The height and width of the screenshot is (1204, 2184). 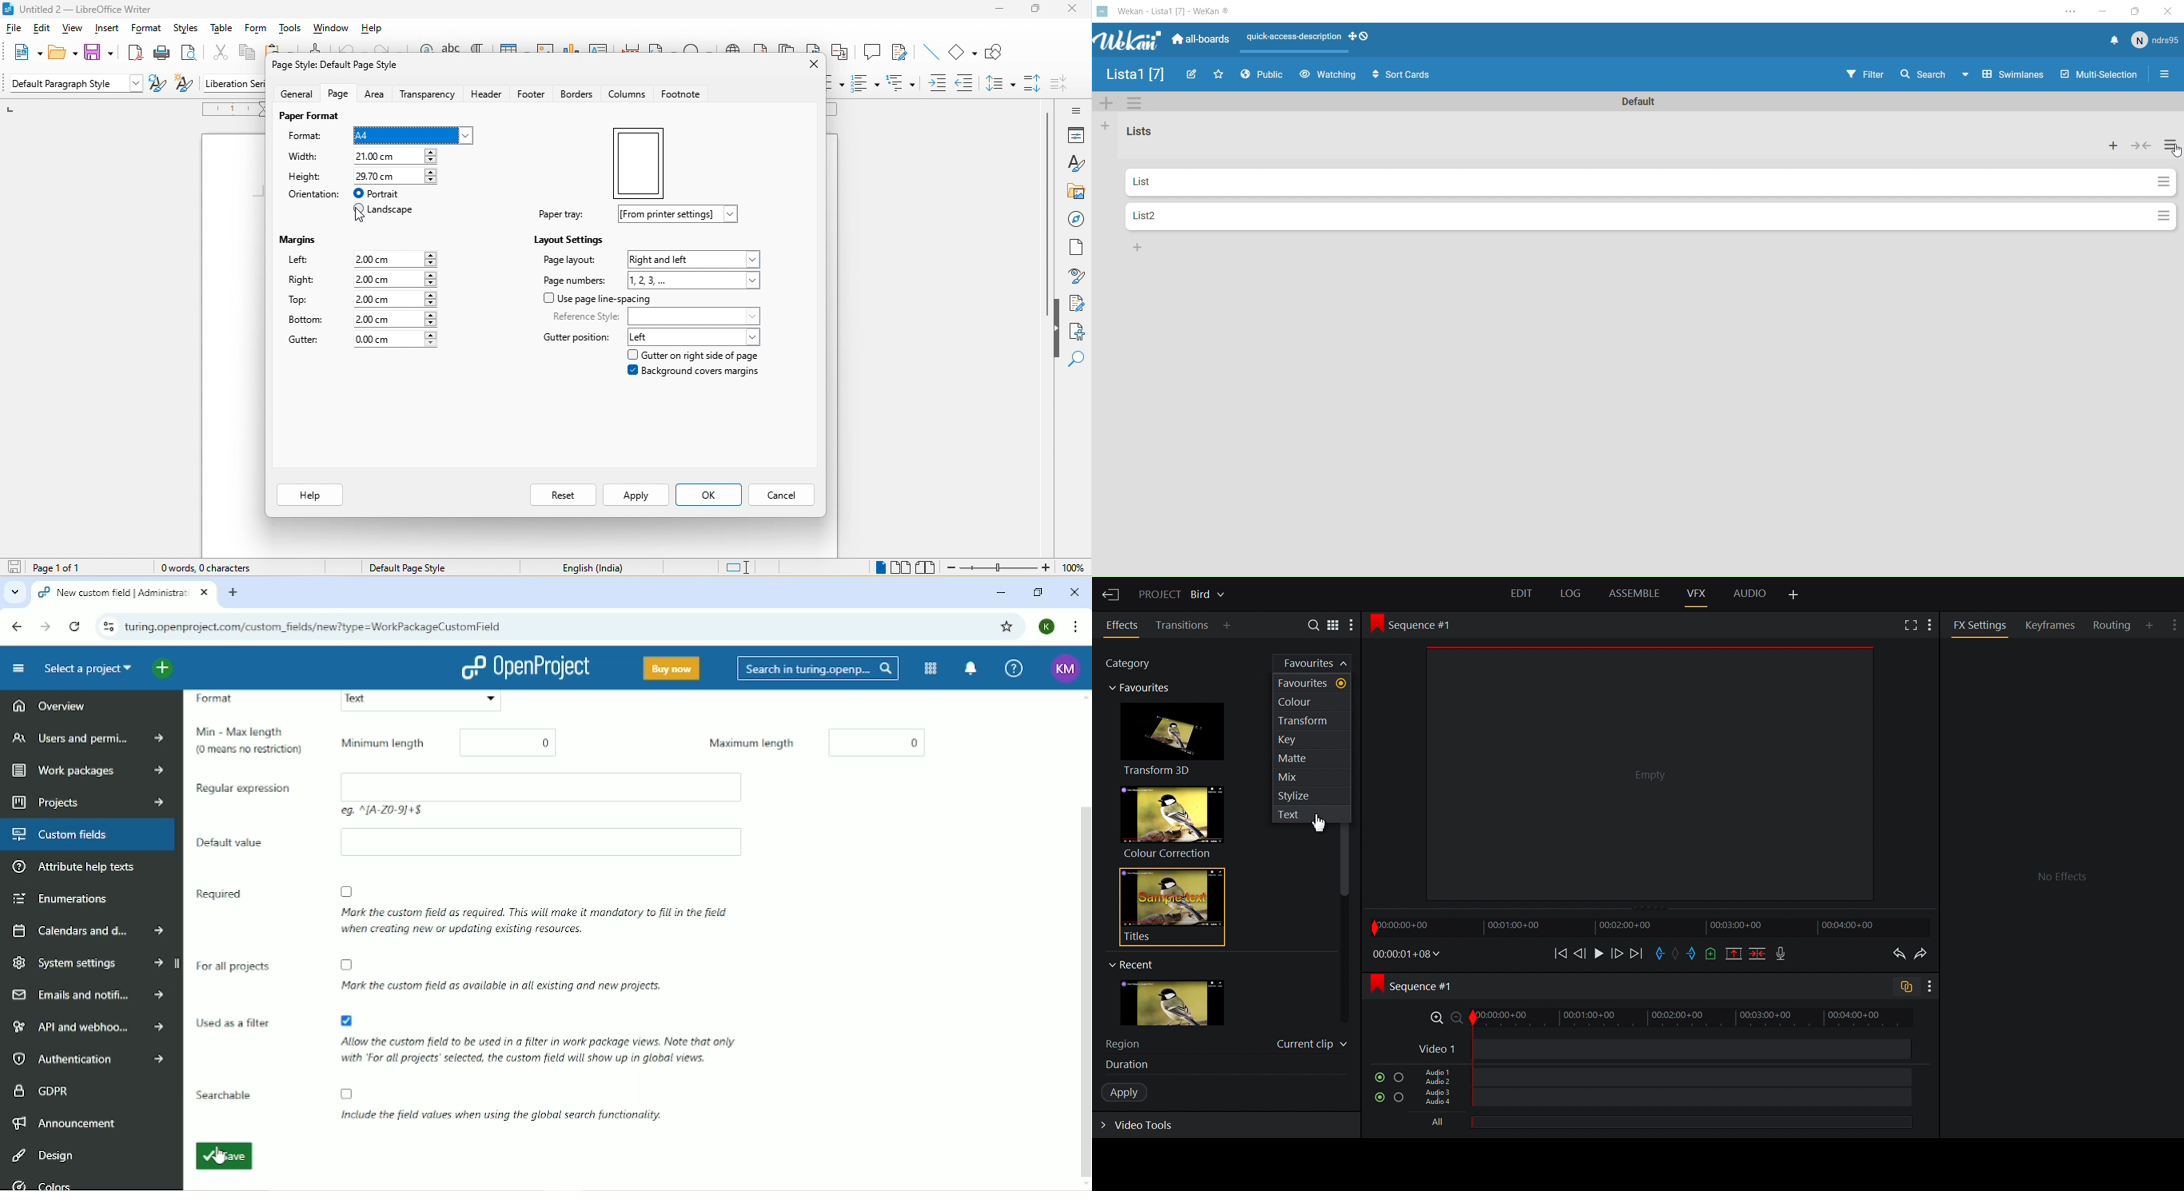 What do you see at coordinates (89, 932) in the screenshot?
I see `Calendars and dates` at bounding box center [89, 932].